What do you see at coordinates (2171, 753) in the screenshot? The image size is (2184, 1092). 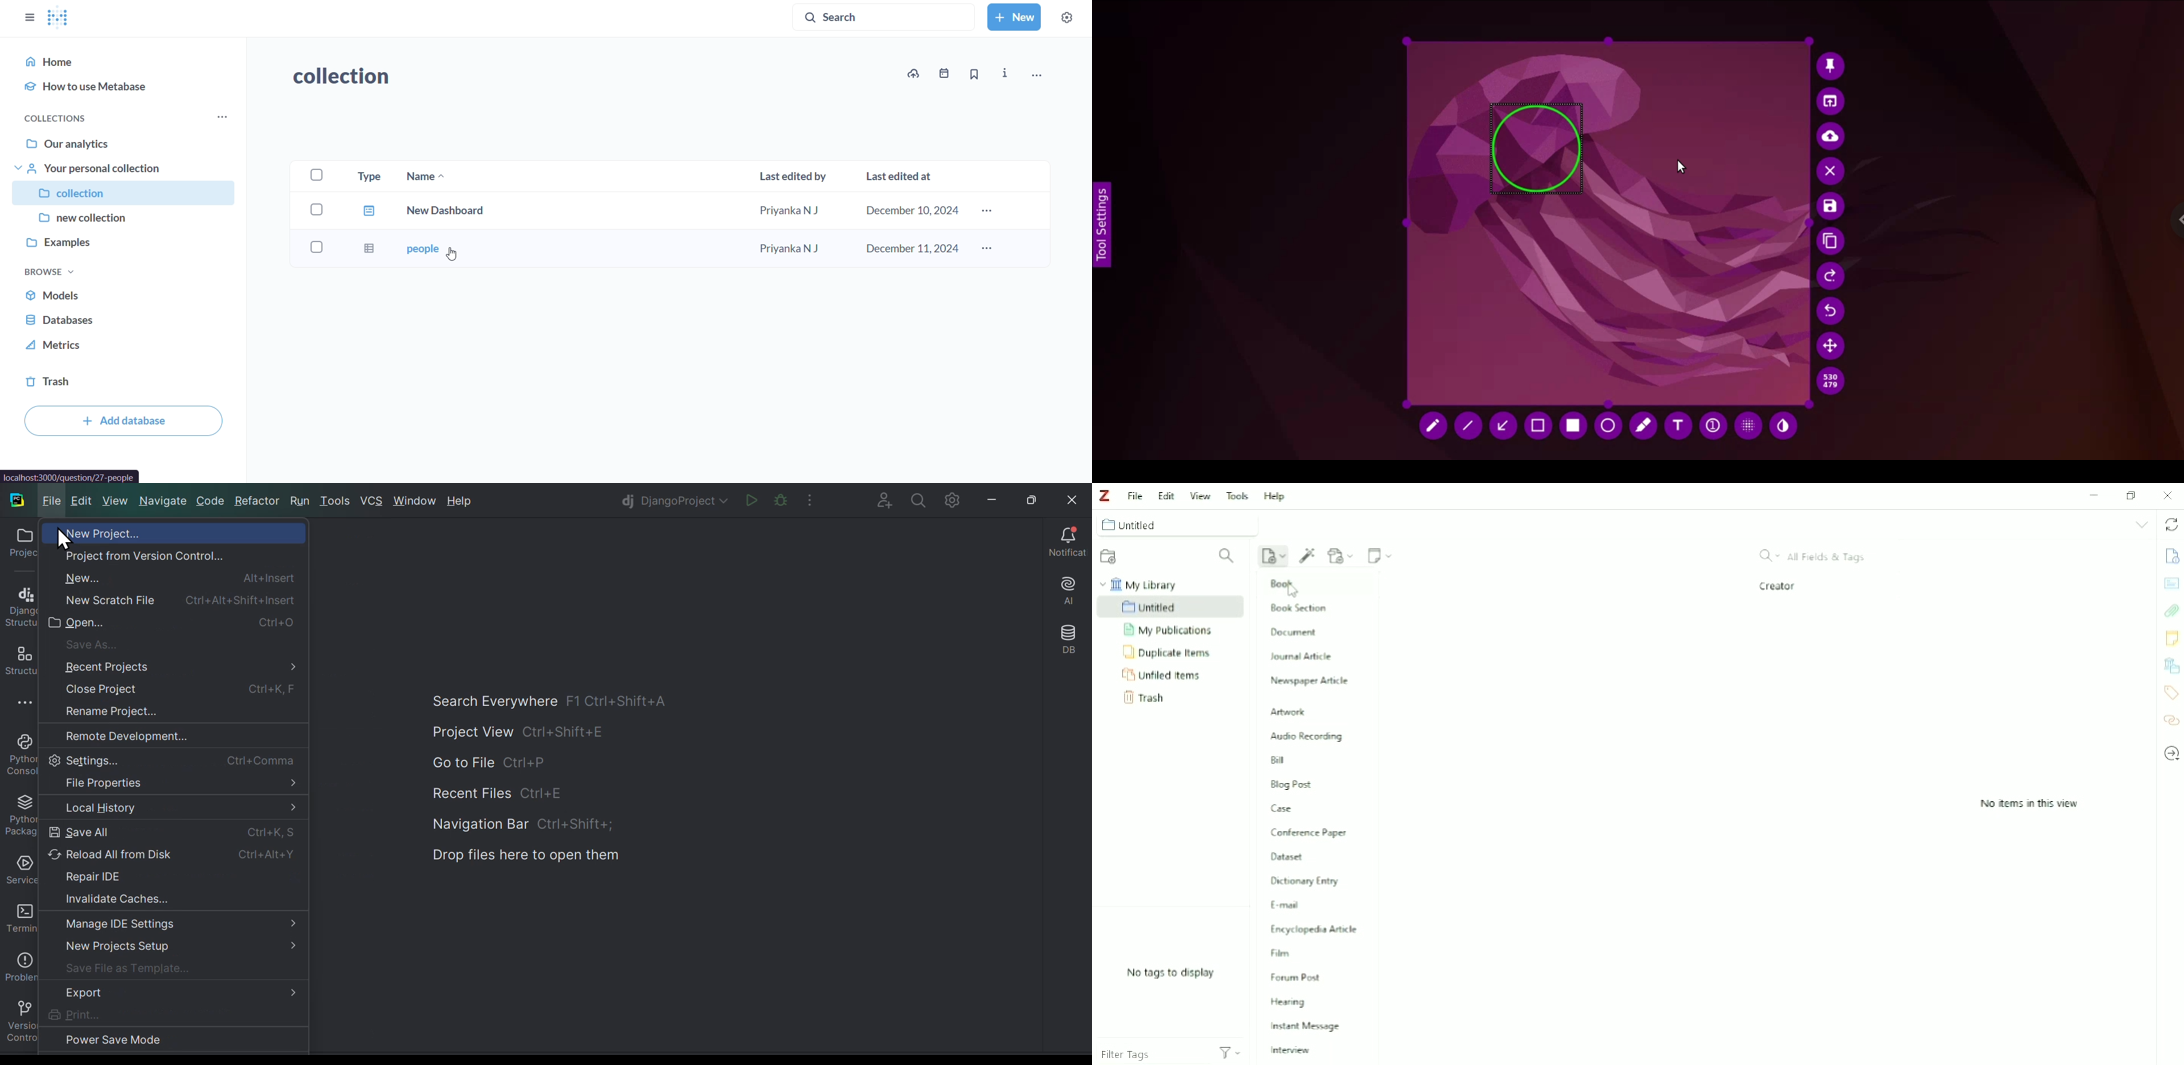 I see `Locate` at bounding box center [2171, 753].